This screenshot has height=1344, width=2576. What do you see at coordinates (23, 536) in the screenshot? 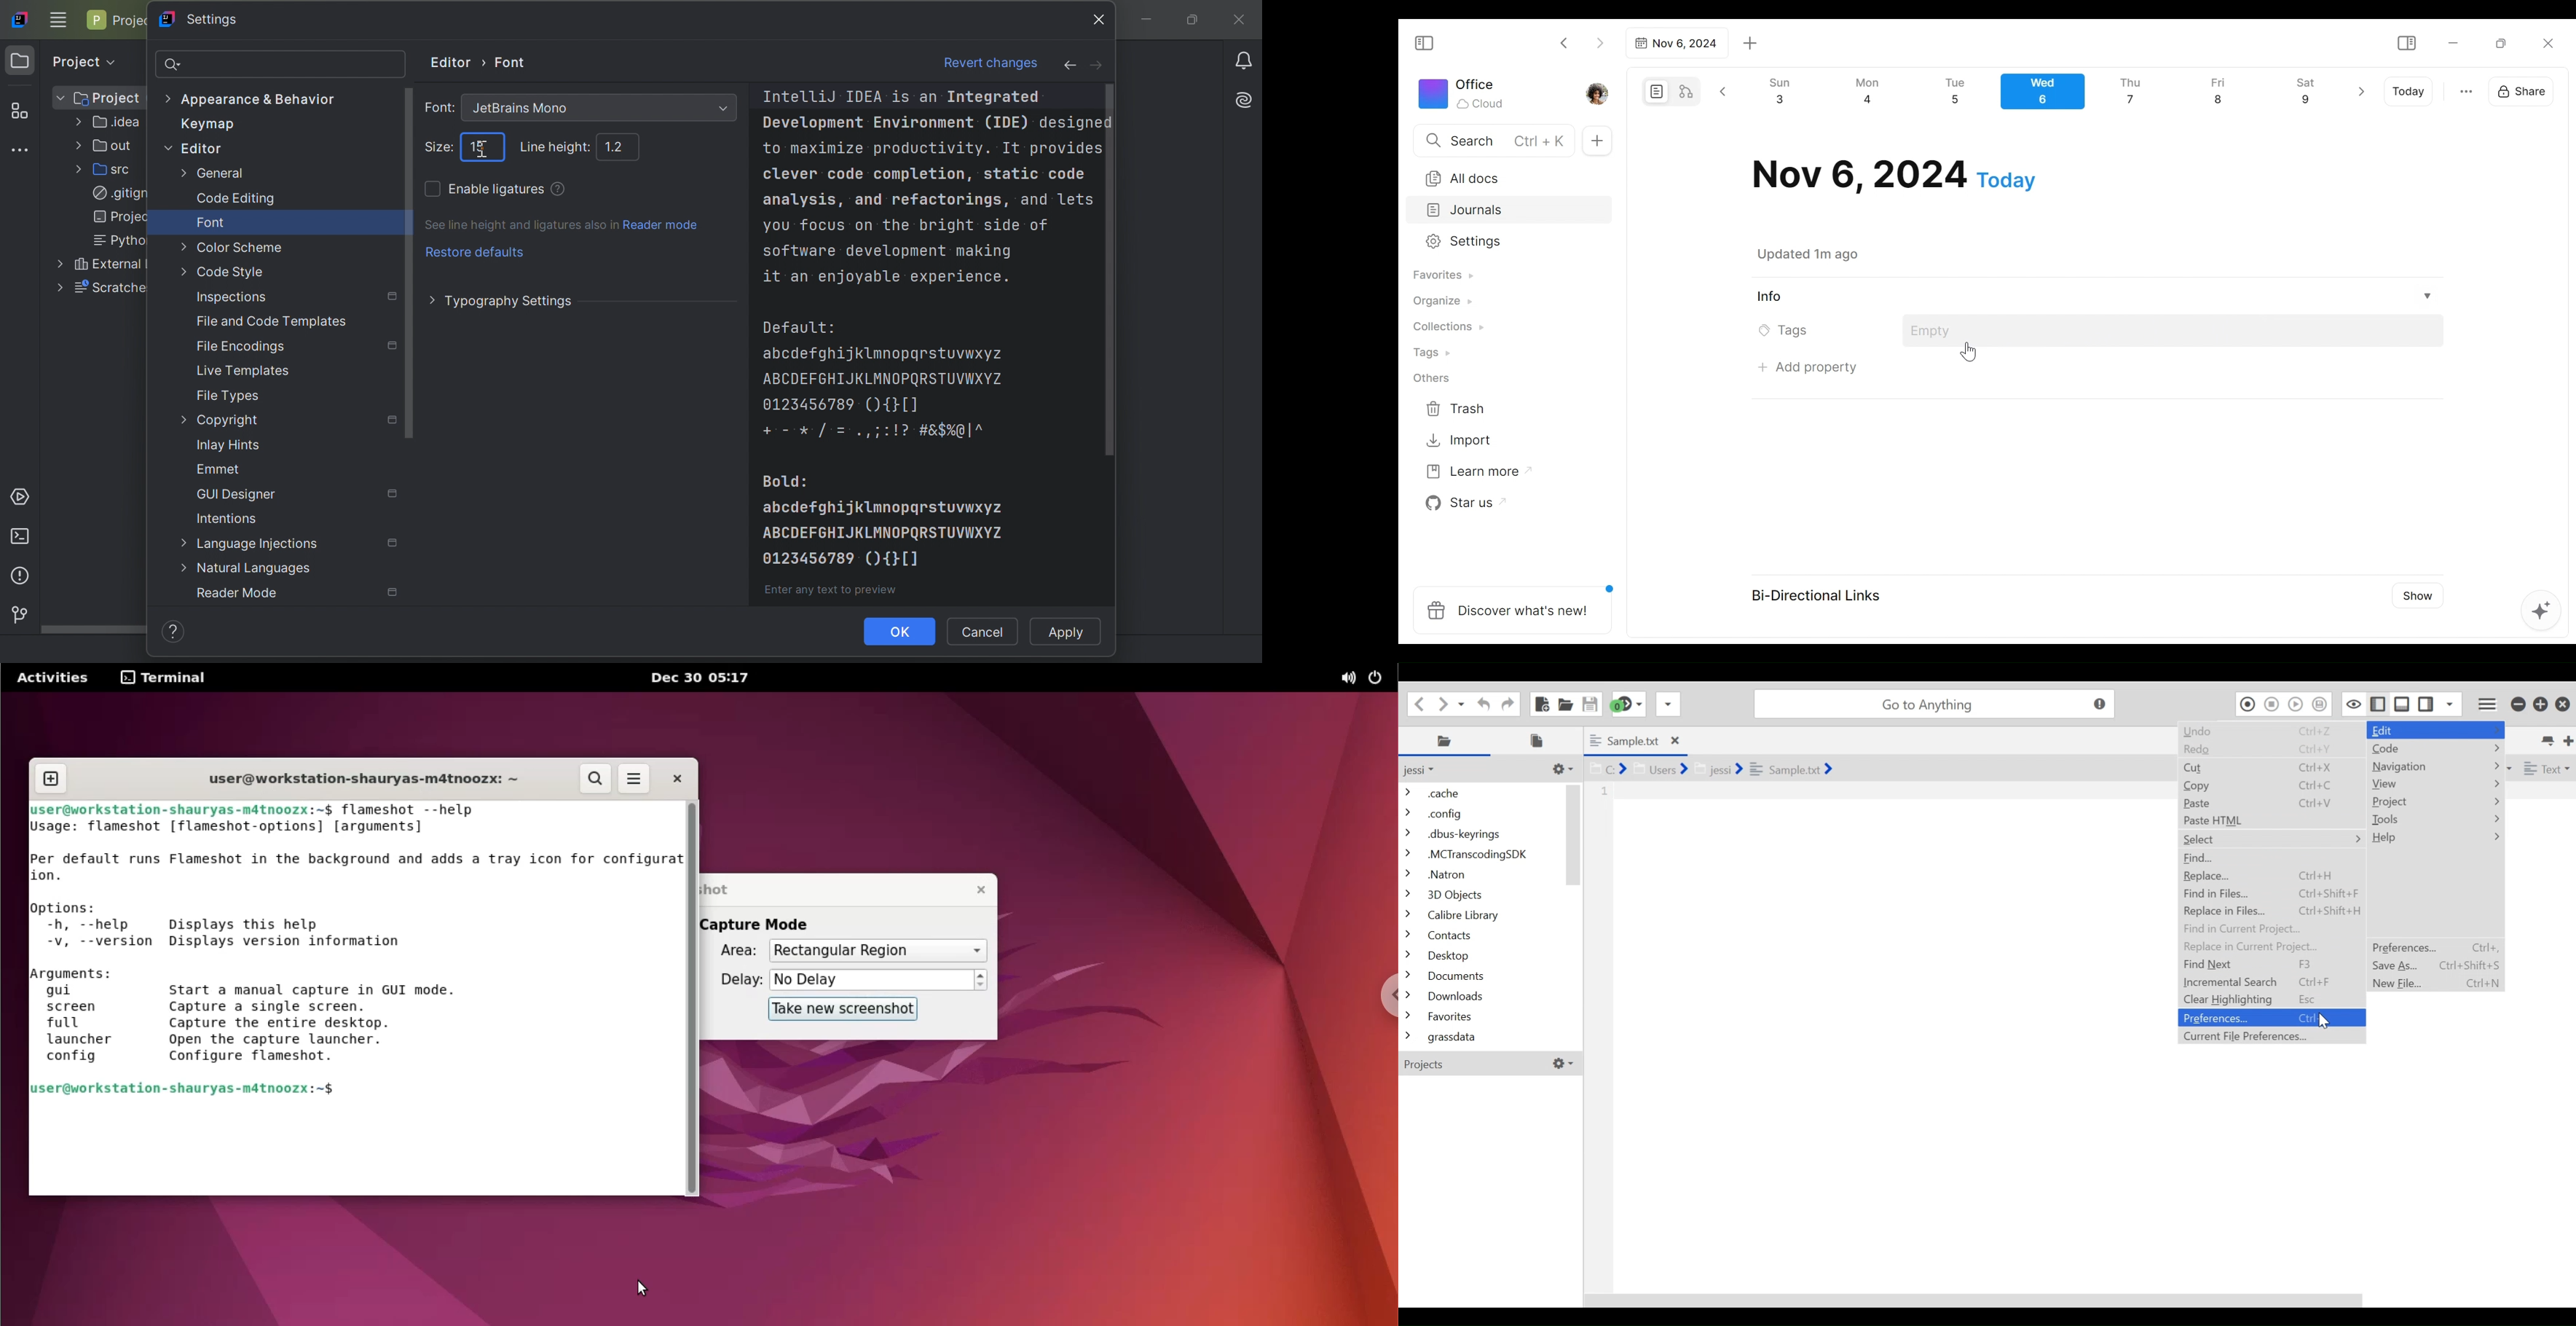
I see `Terminal` at bounding box center [23, 536].